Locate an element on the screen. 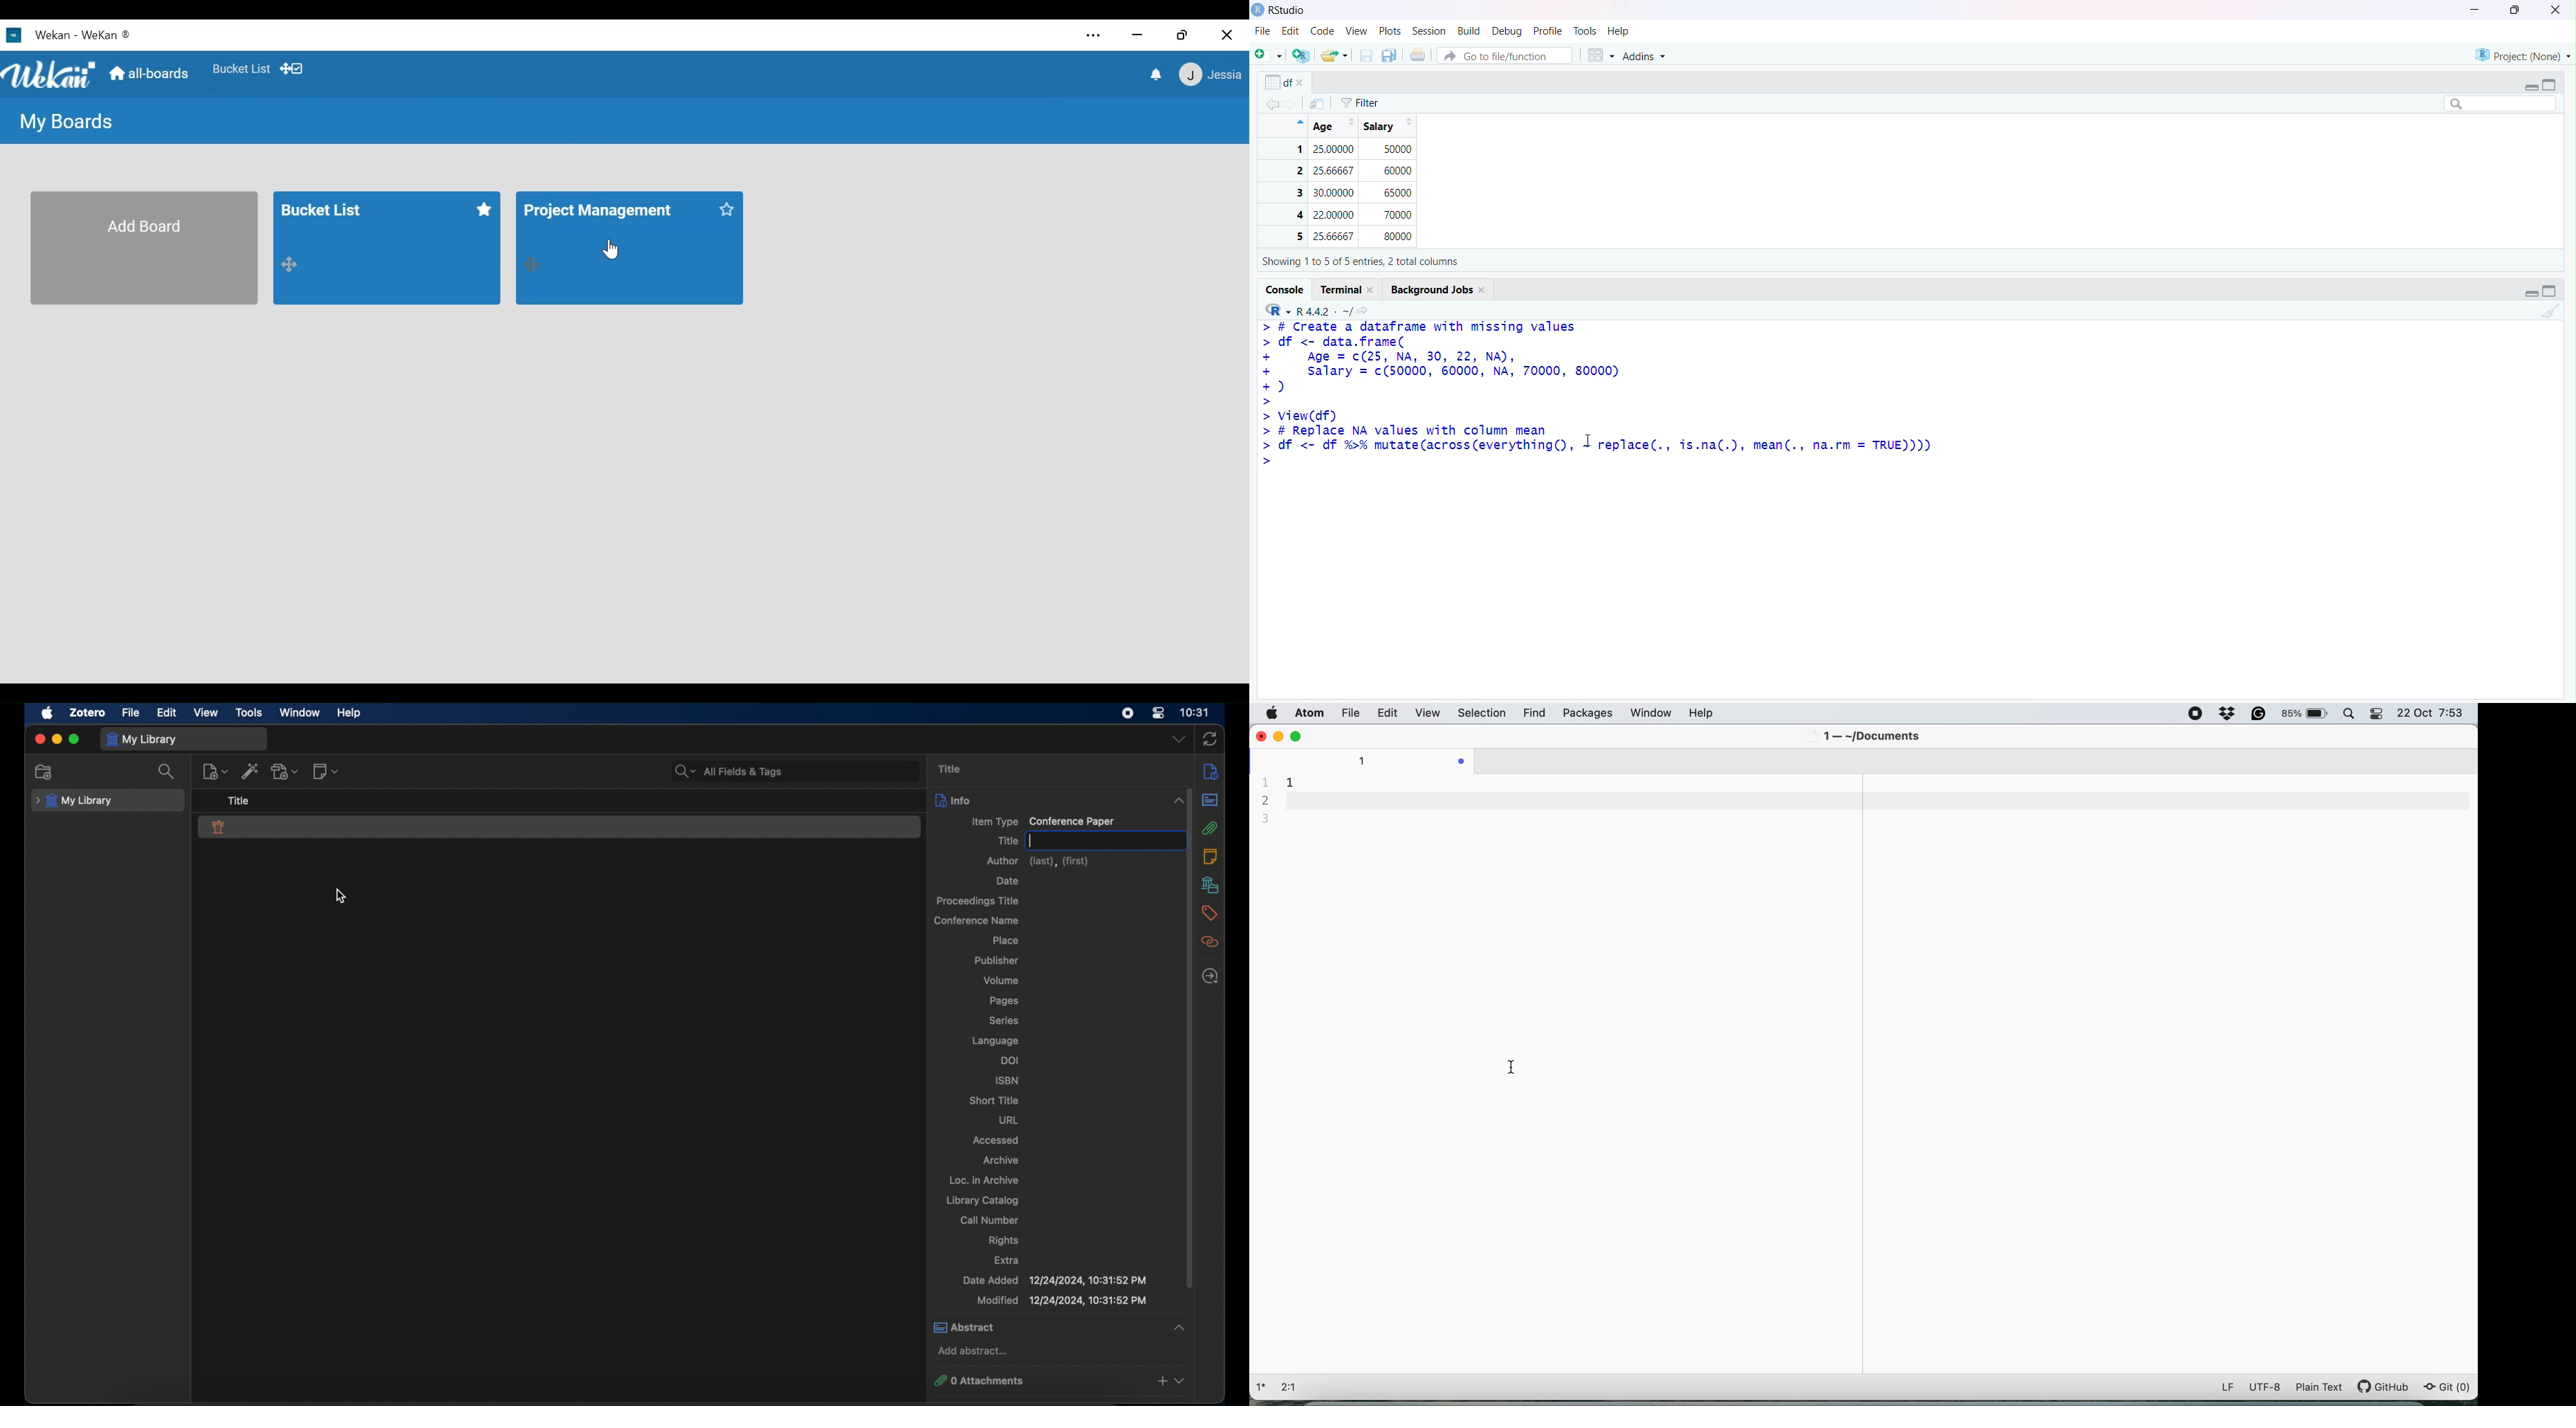 This screenshot has height=1428, width=2576. minimize is located at coordinates (56, 739).